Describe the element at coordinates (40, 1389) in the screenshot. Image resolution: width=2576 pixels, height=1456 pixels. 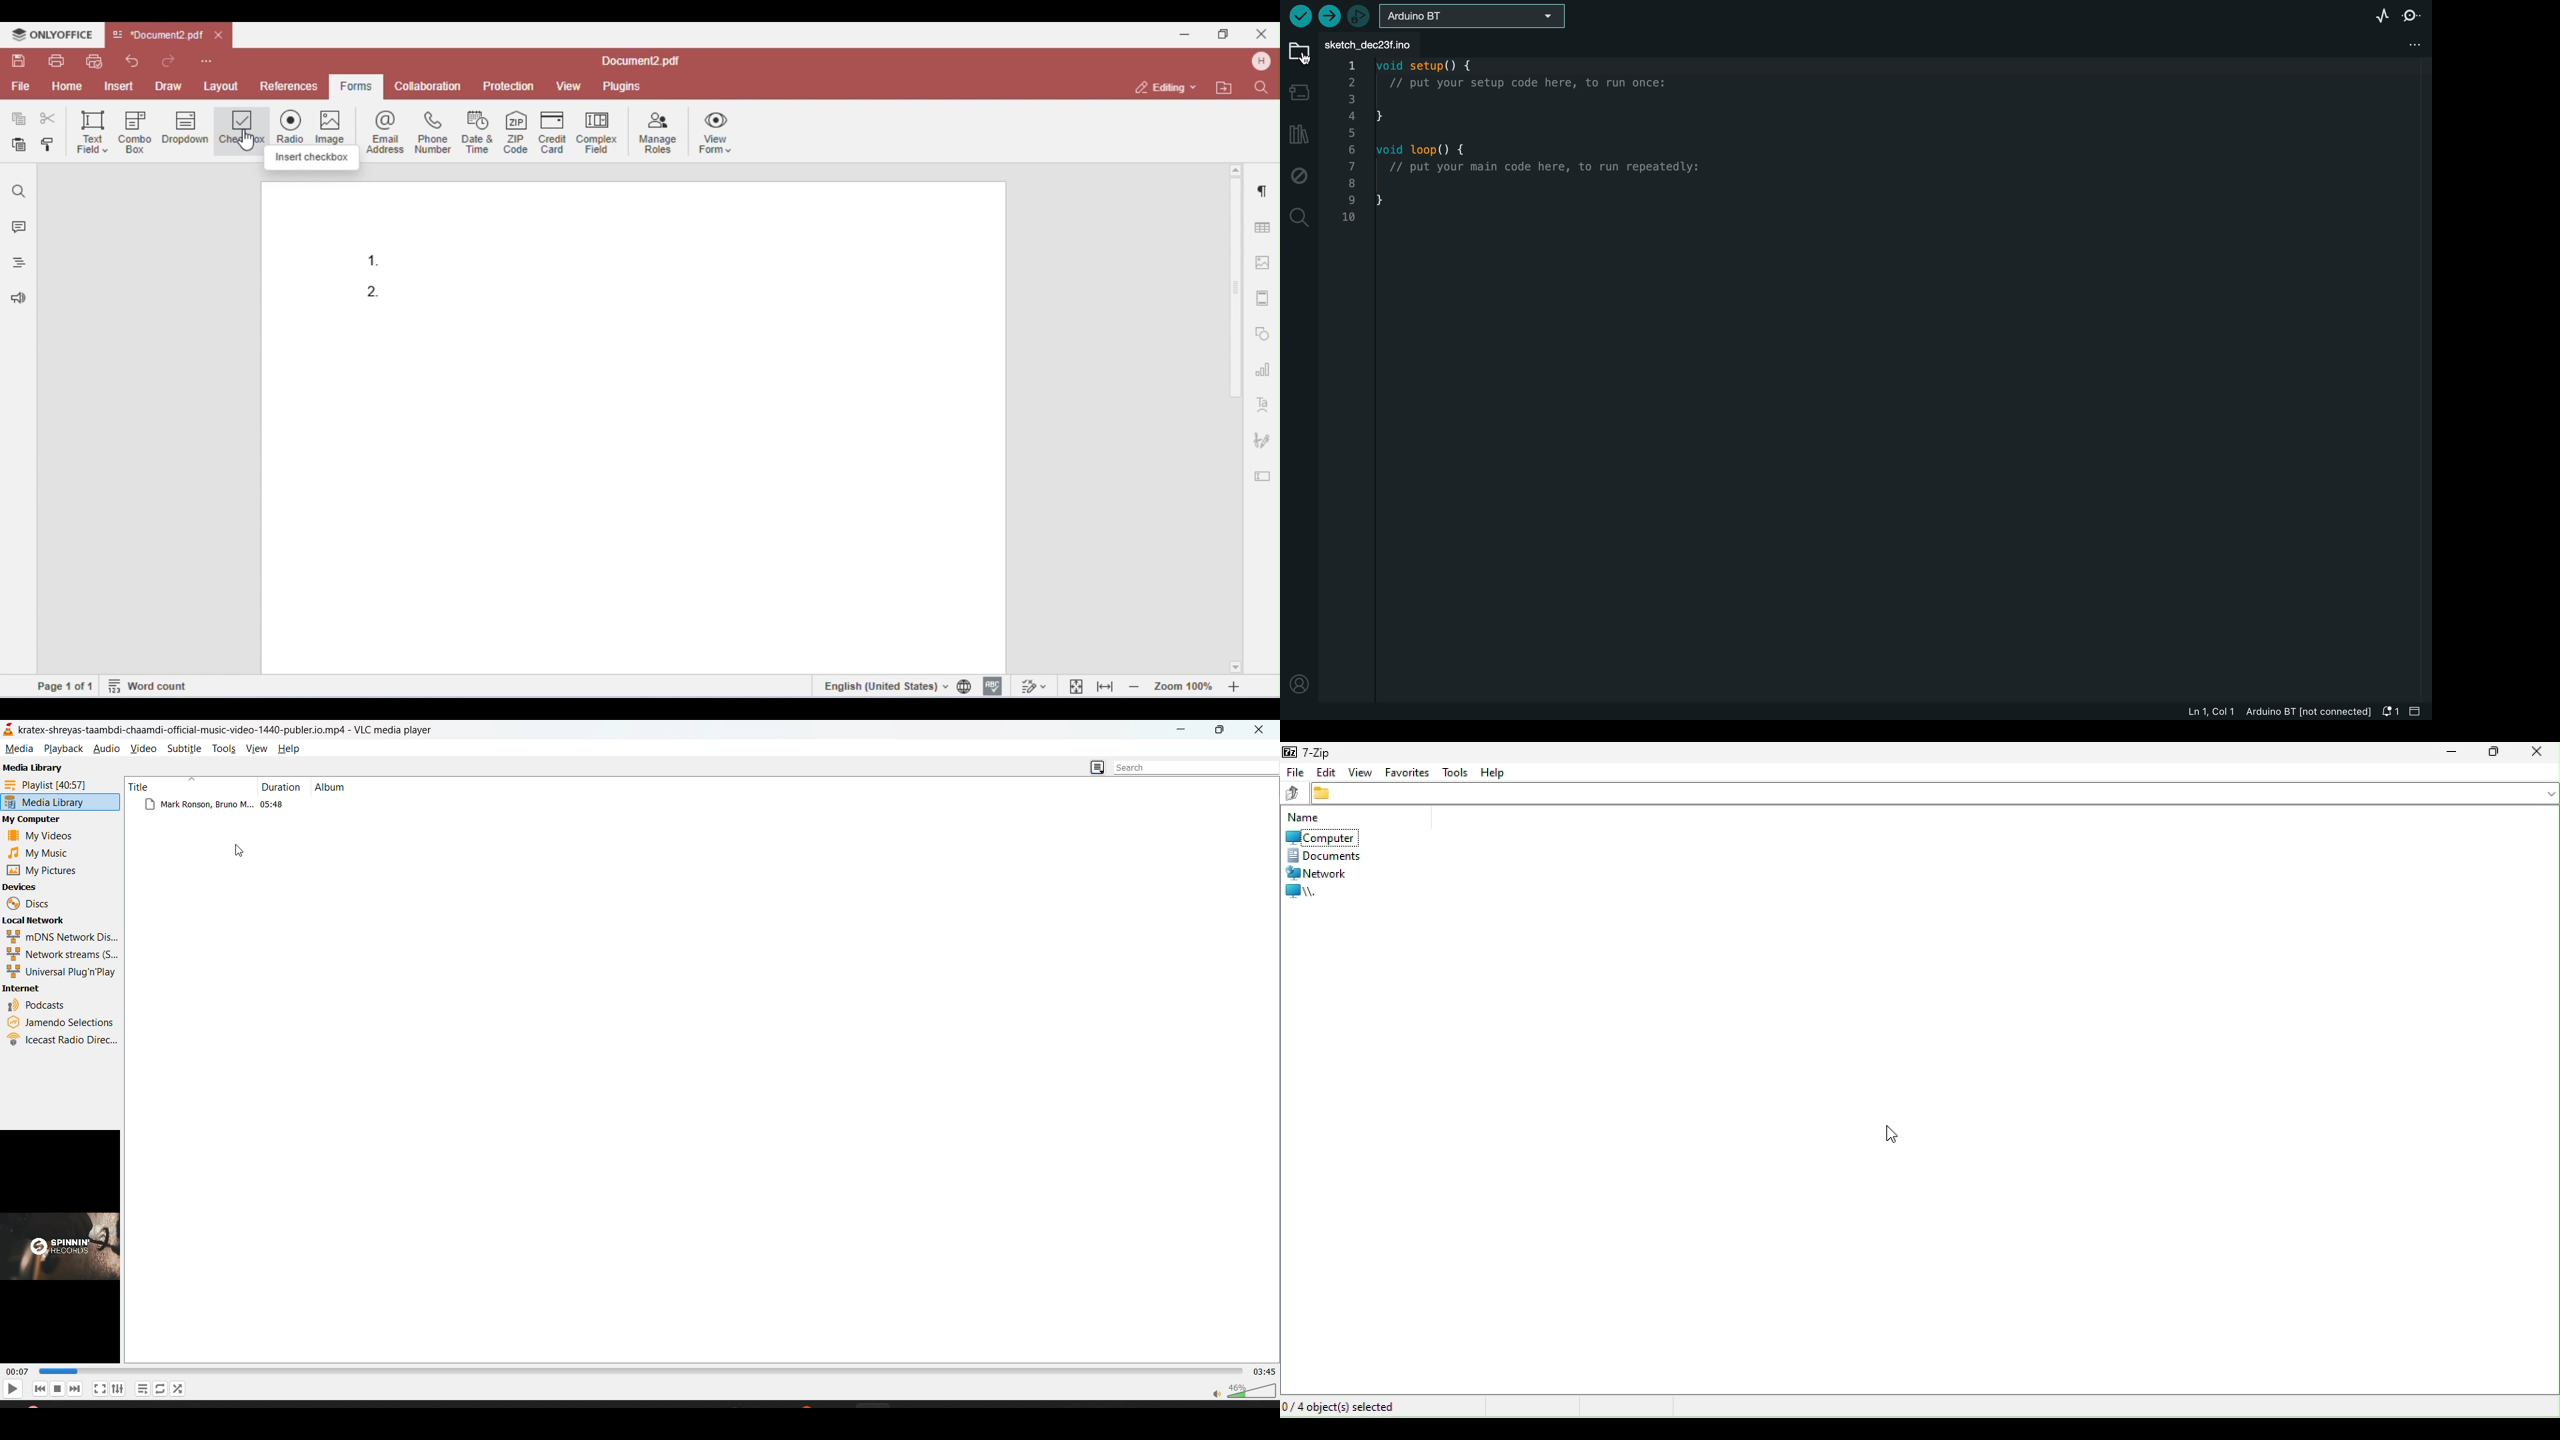
I see `previous` at that location.